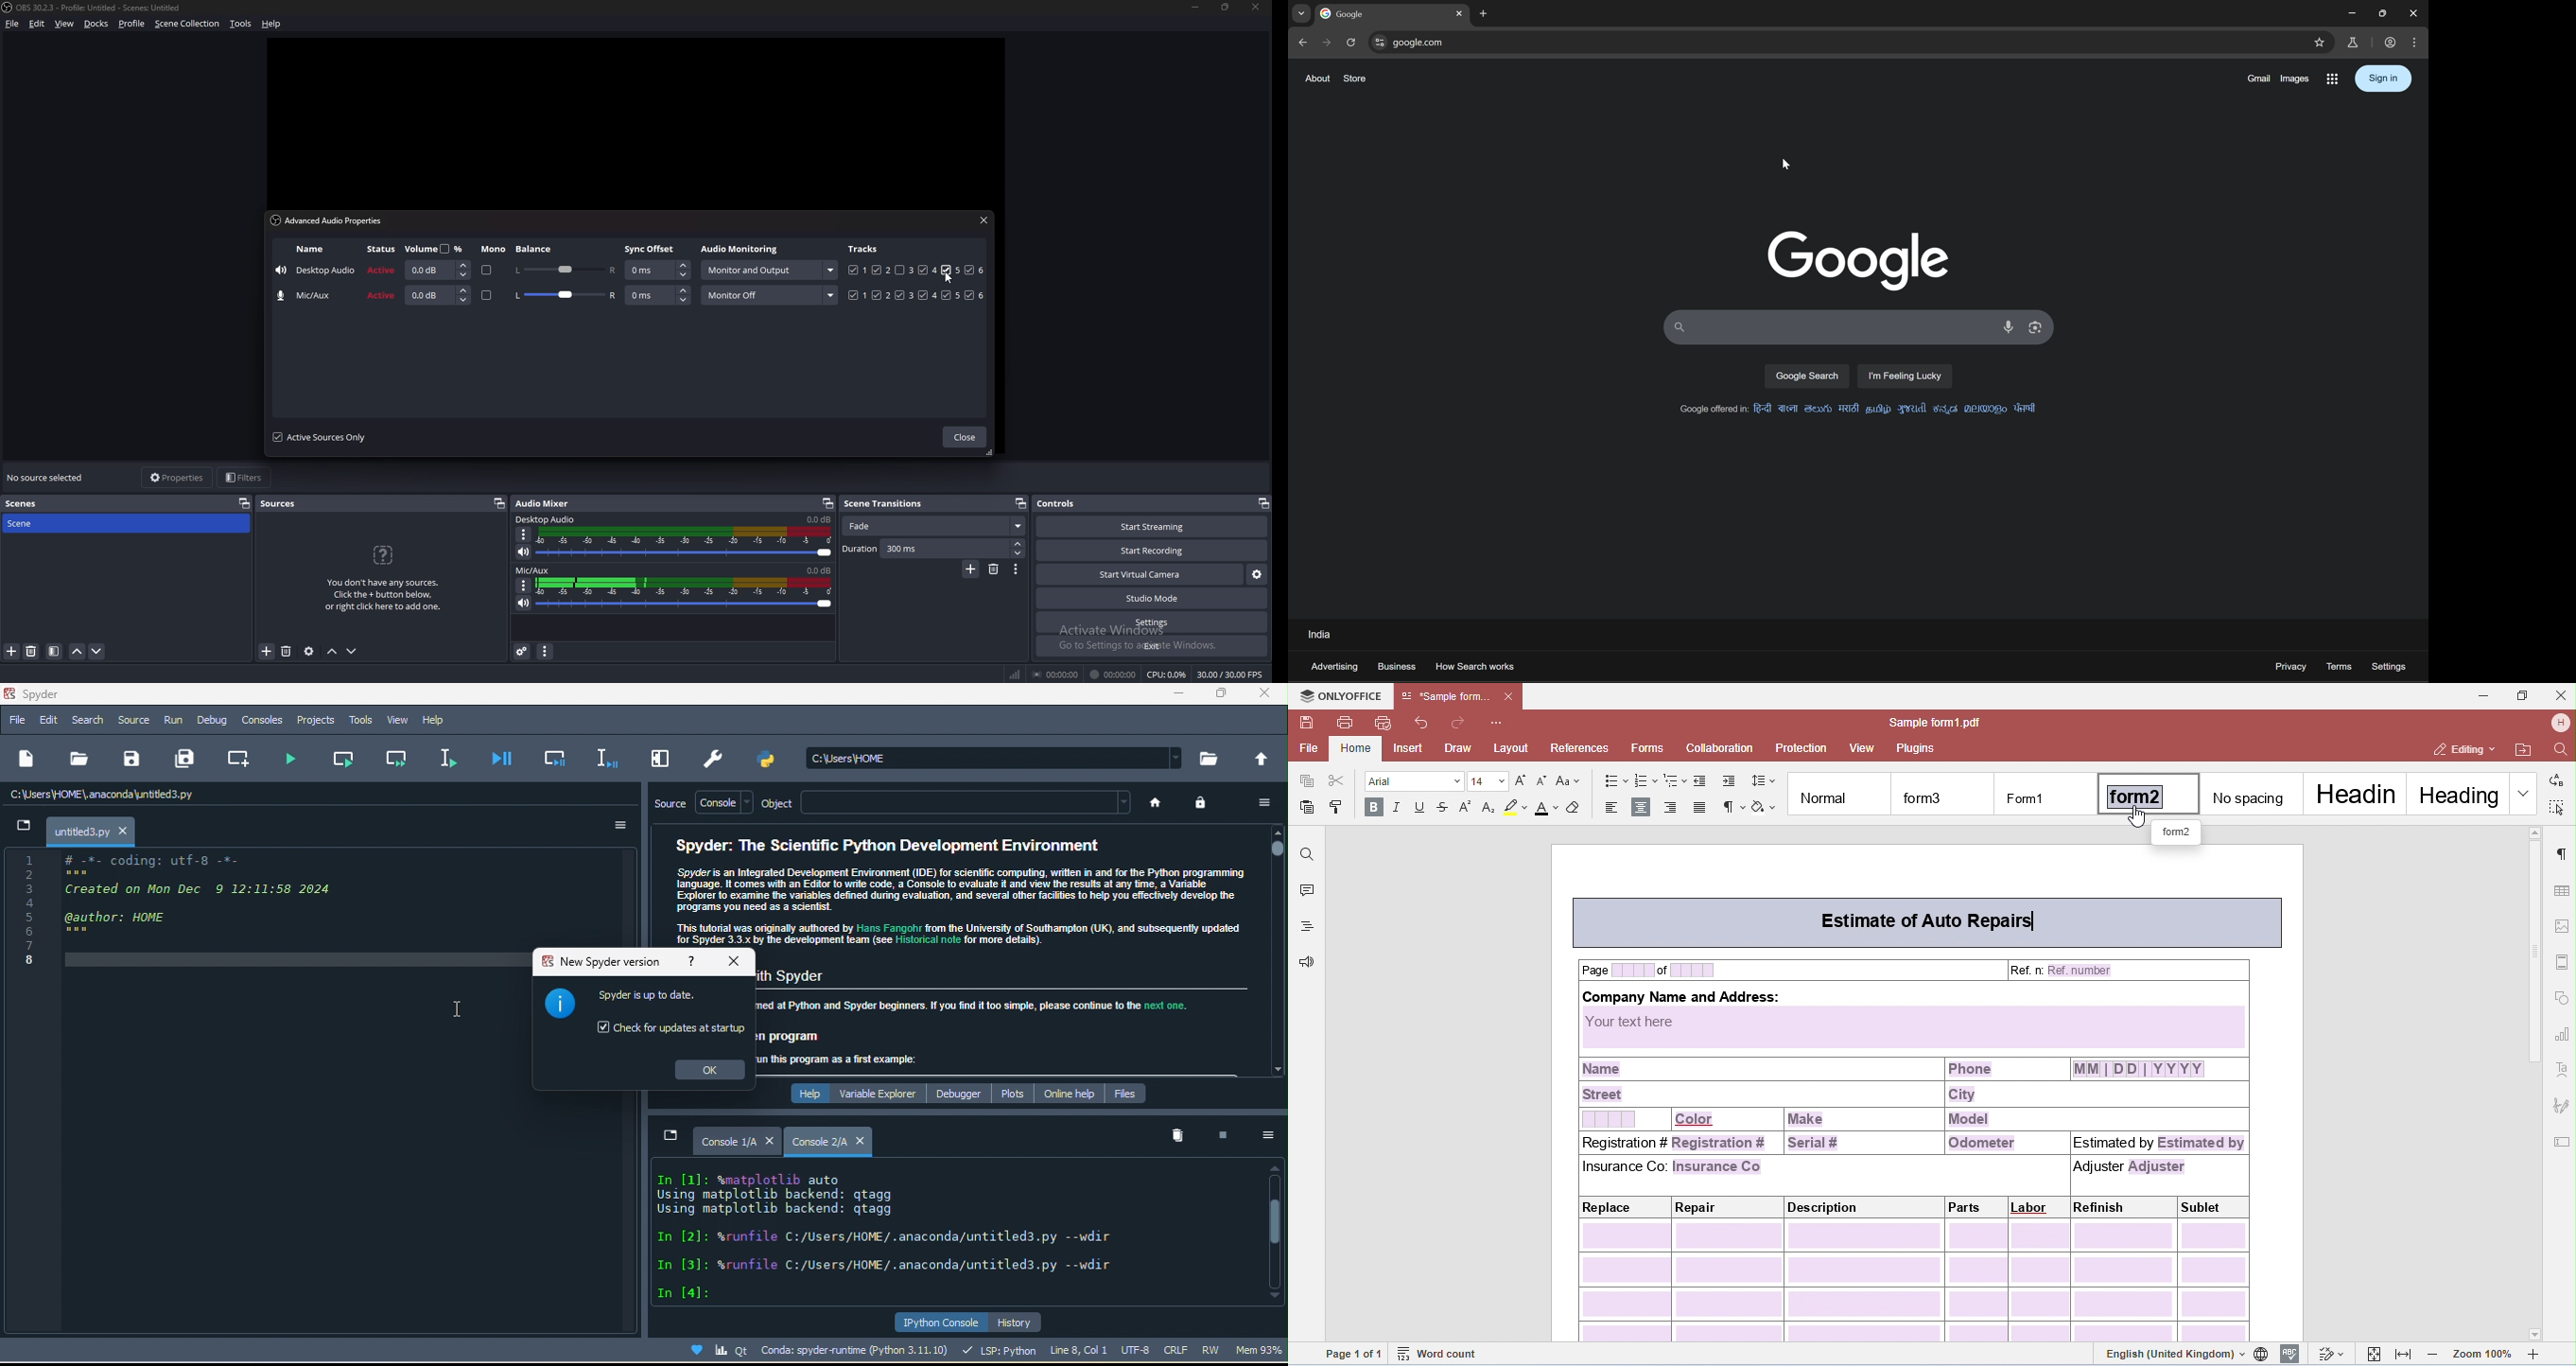  What do you see at coordinates (818, 1142) in the screenshot?
I see `console 2/a` at bounding box center [818, 1142].